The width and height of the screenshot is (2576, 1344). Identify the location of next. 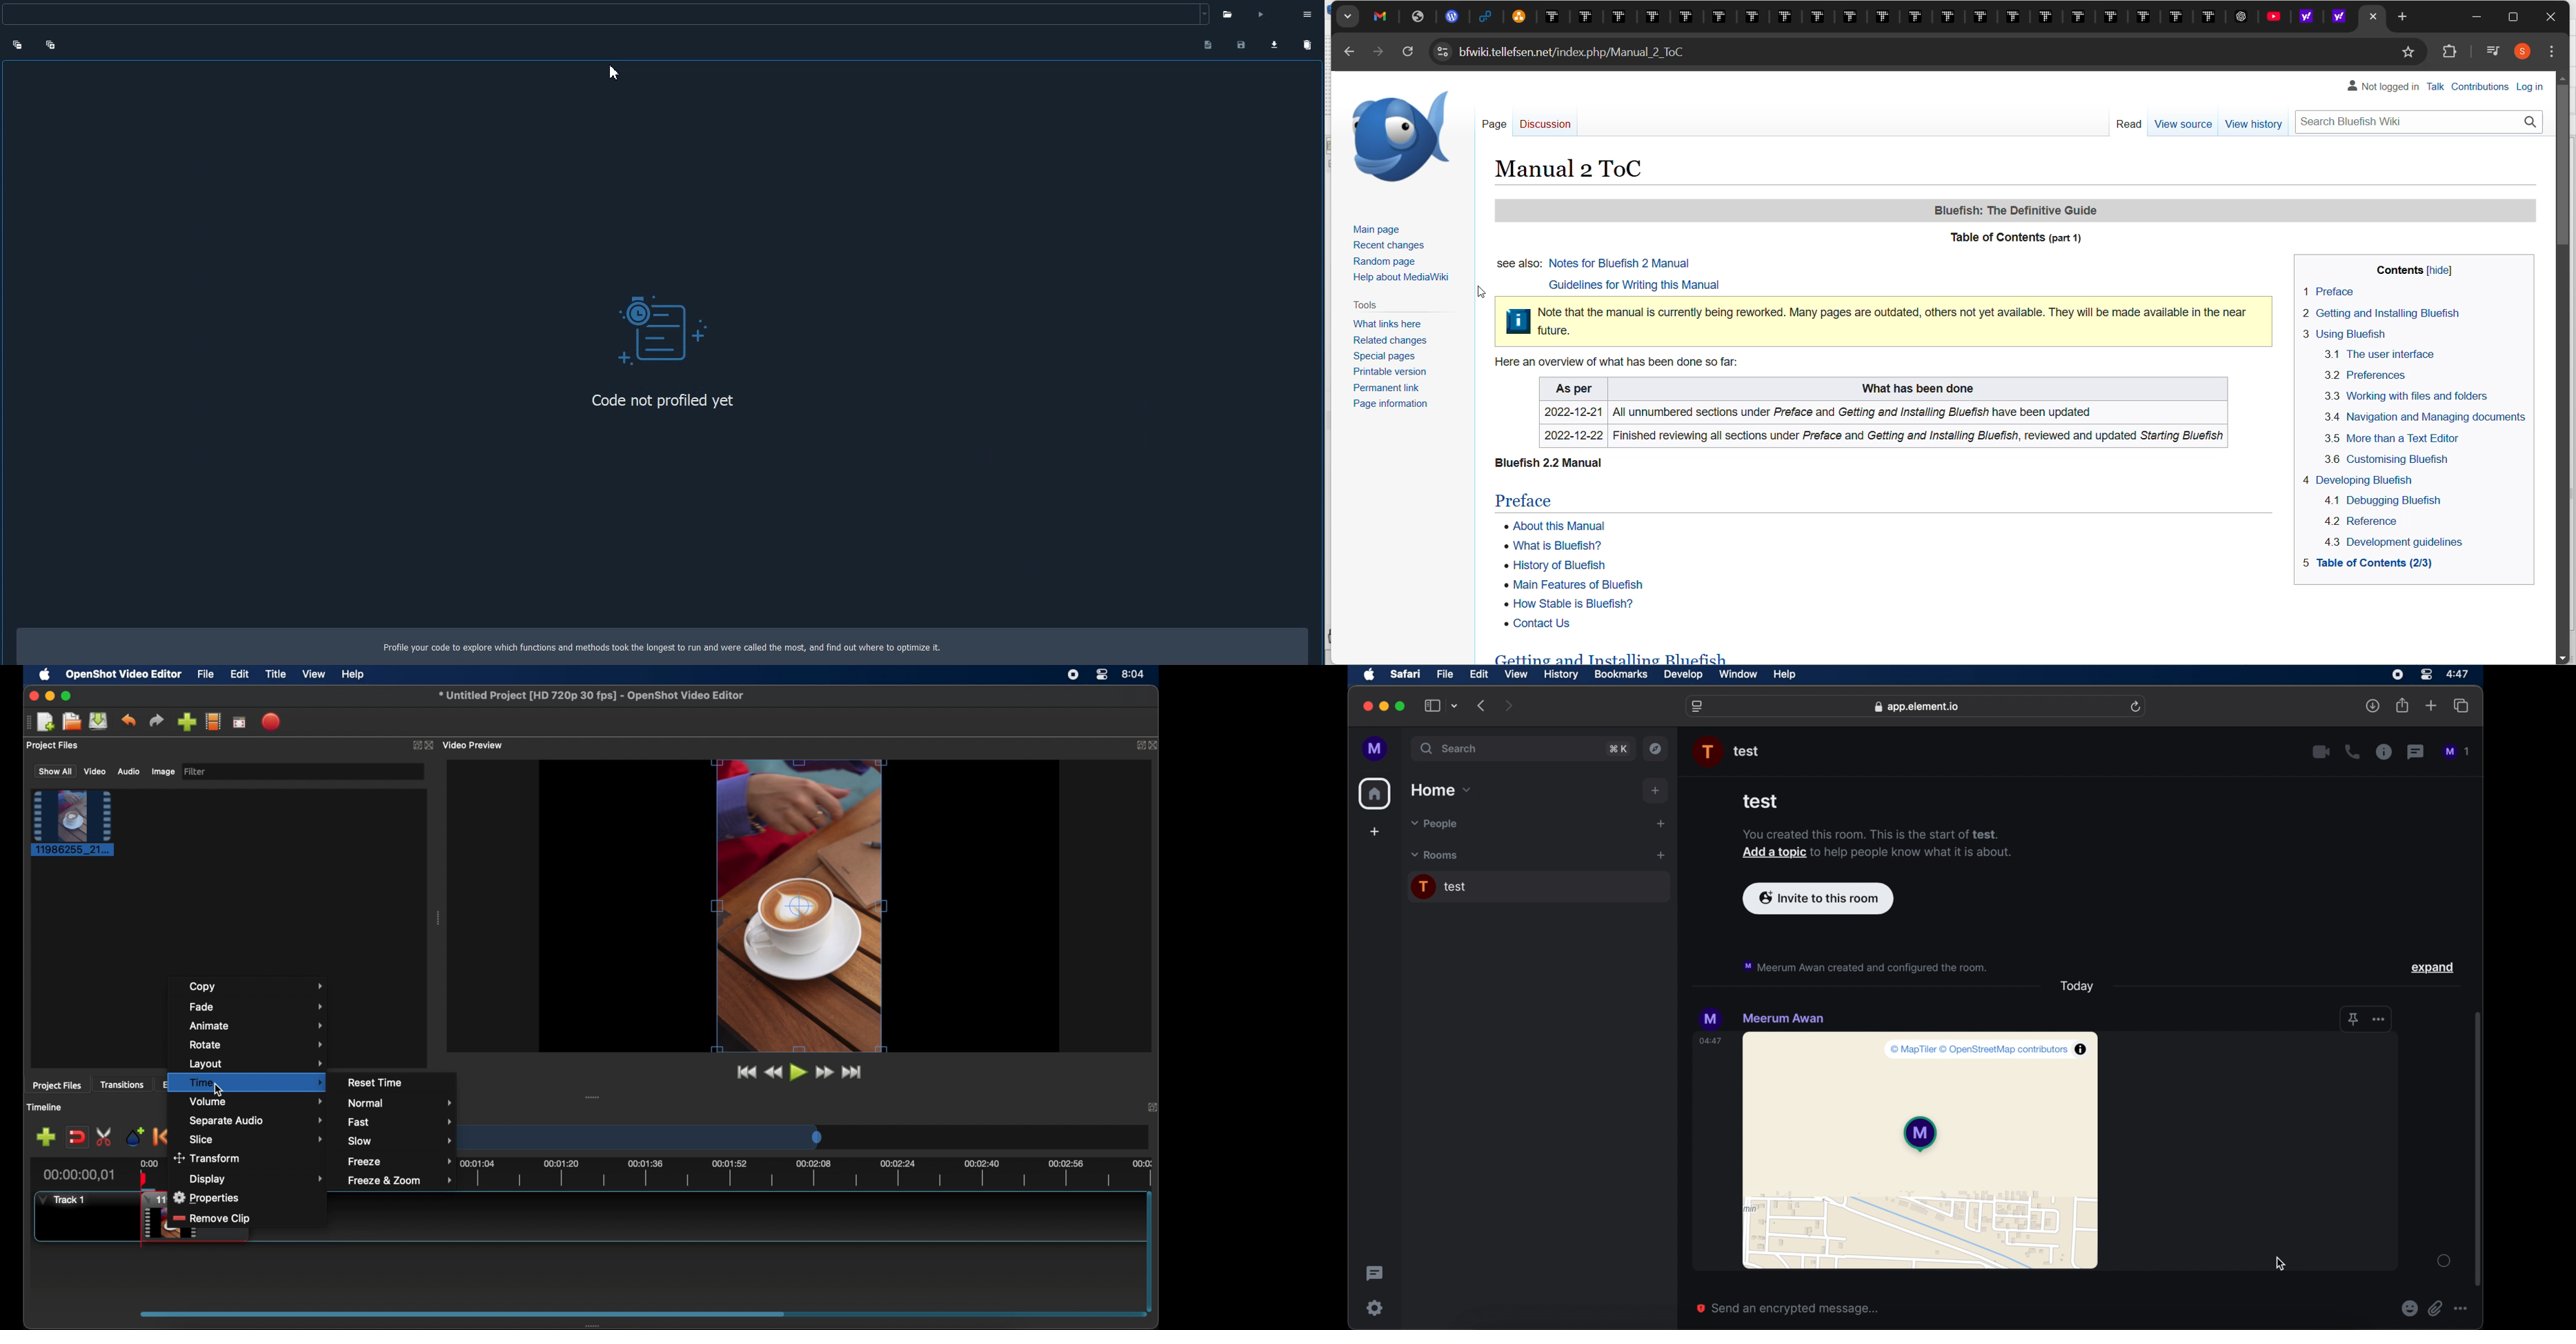
(1509, 705).